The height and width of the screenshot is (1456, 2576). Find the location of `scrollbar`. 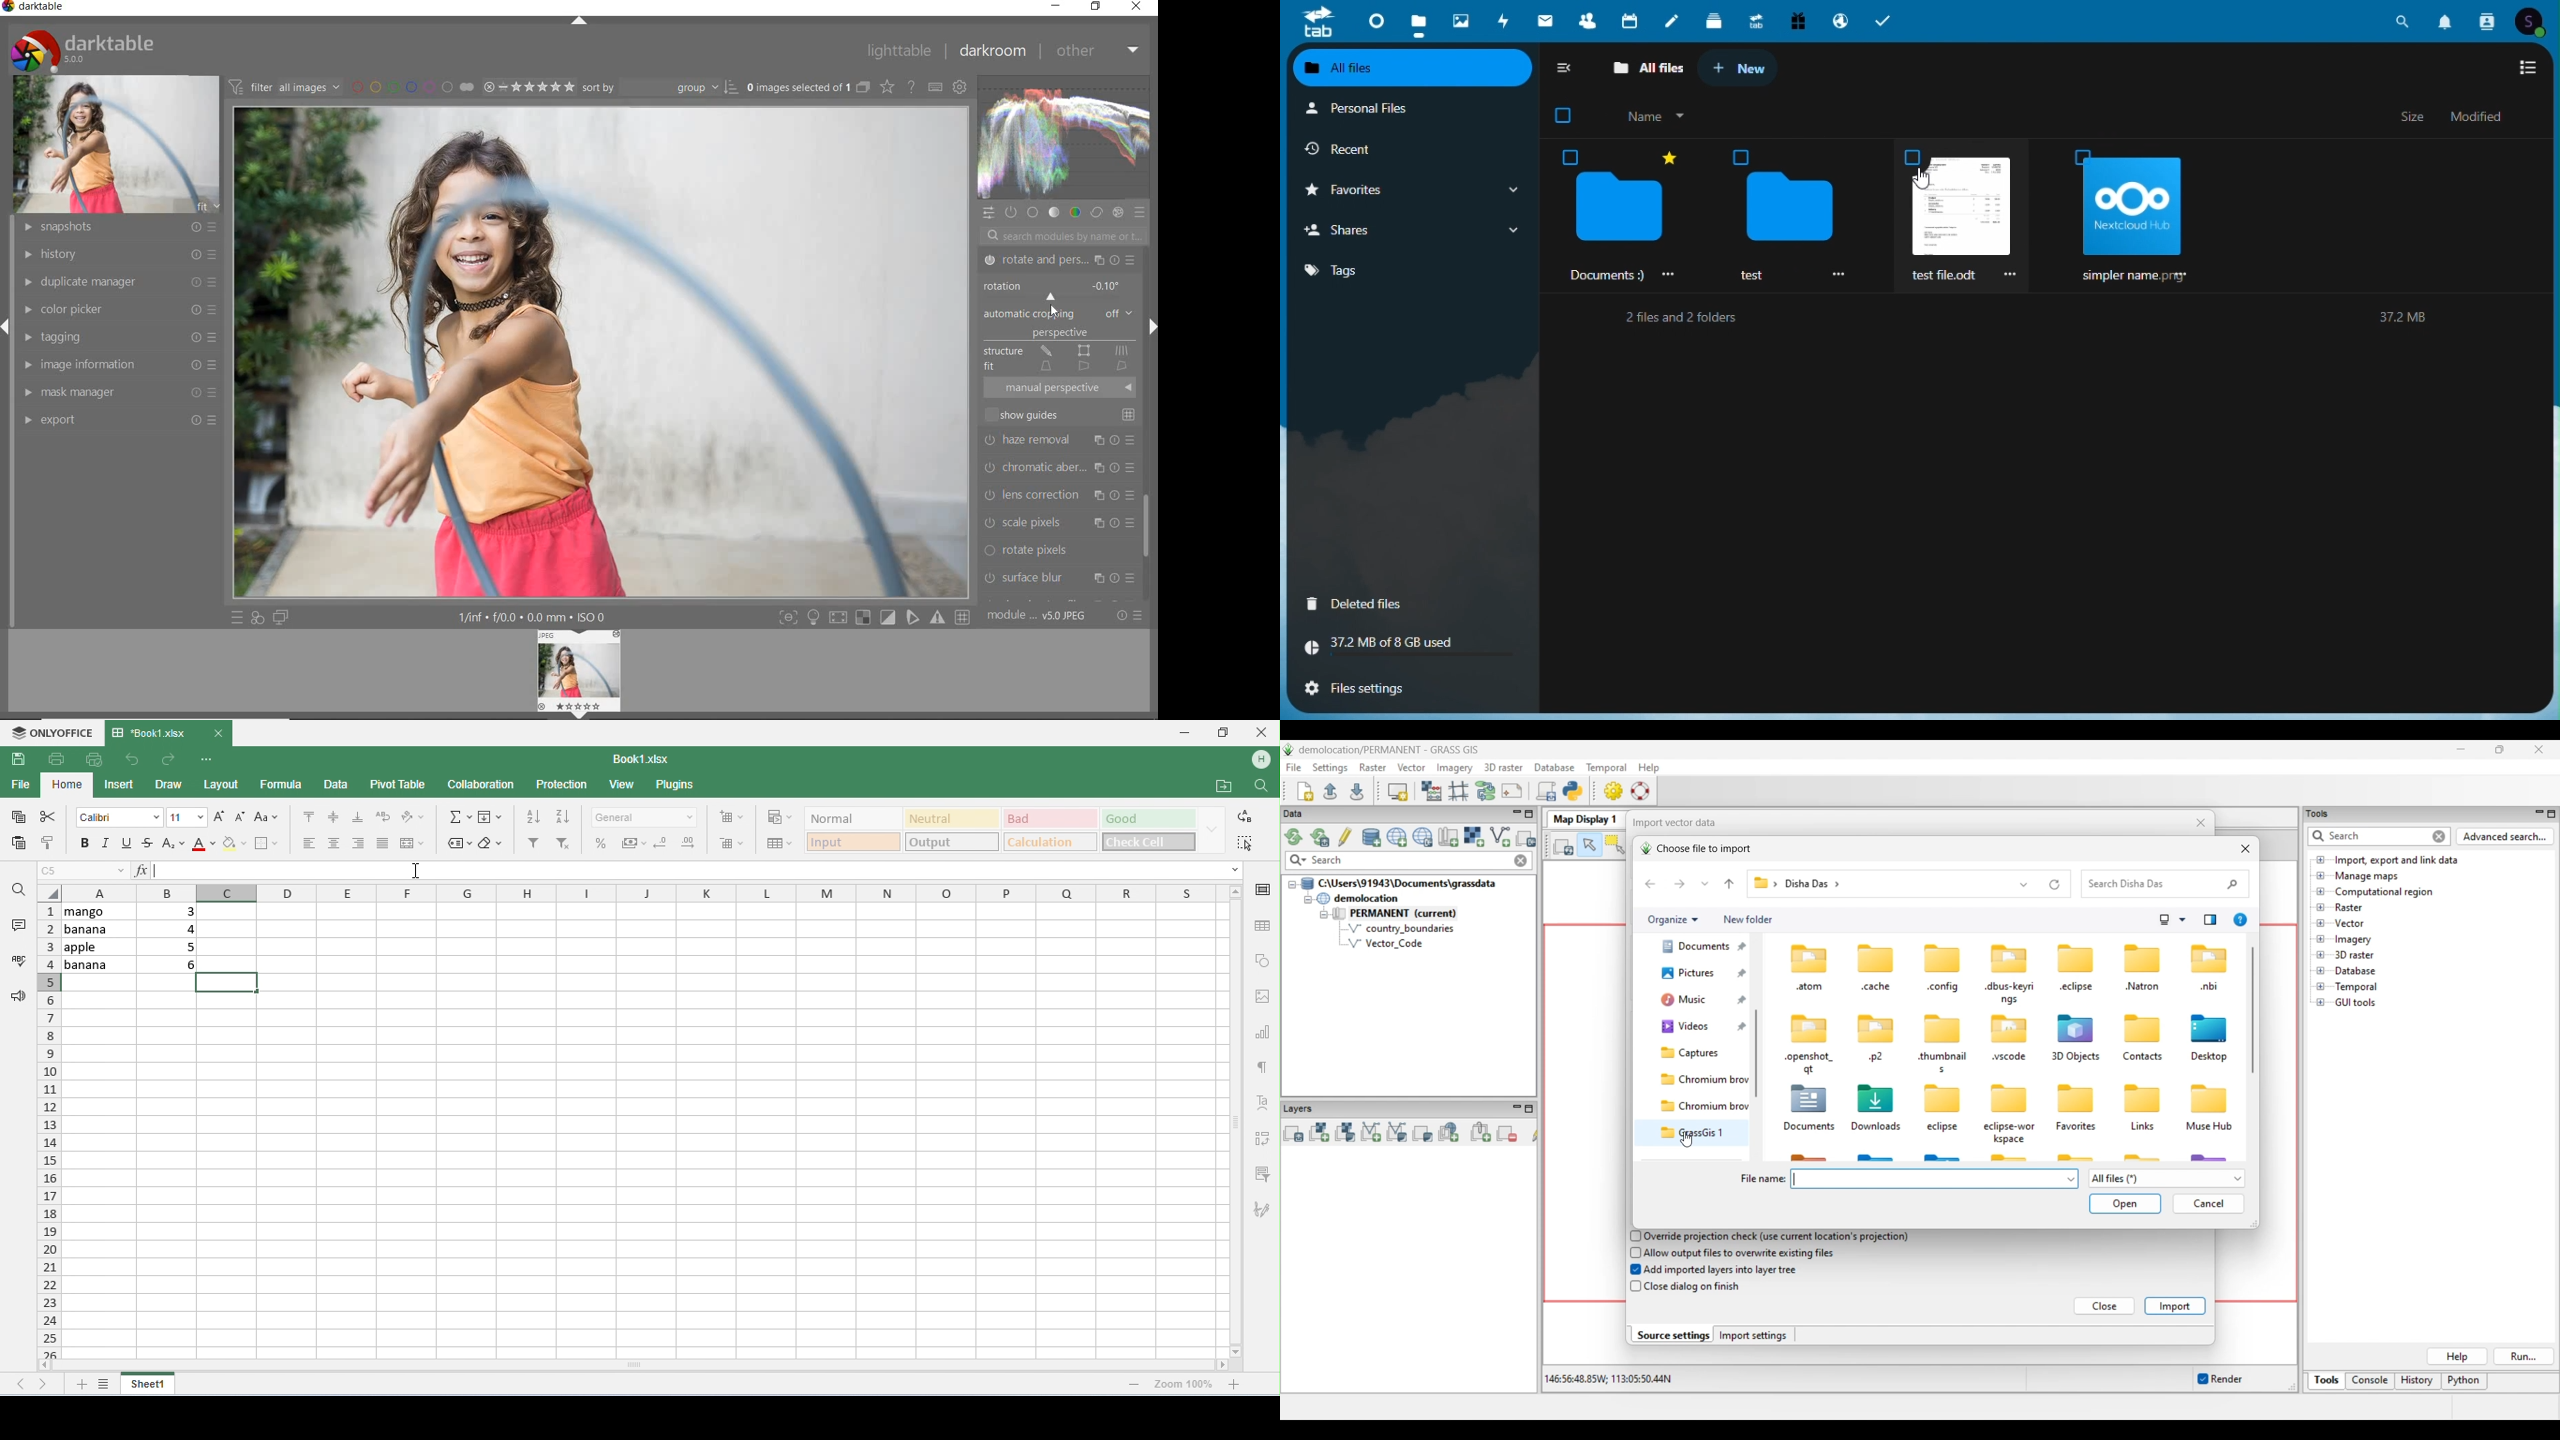

scrollbar is located at coordinates (1149, 519).